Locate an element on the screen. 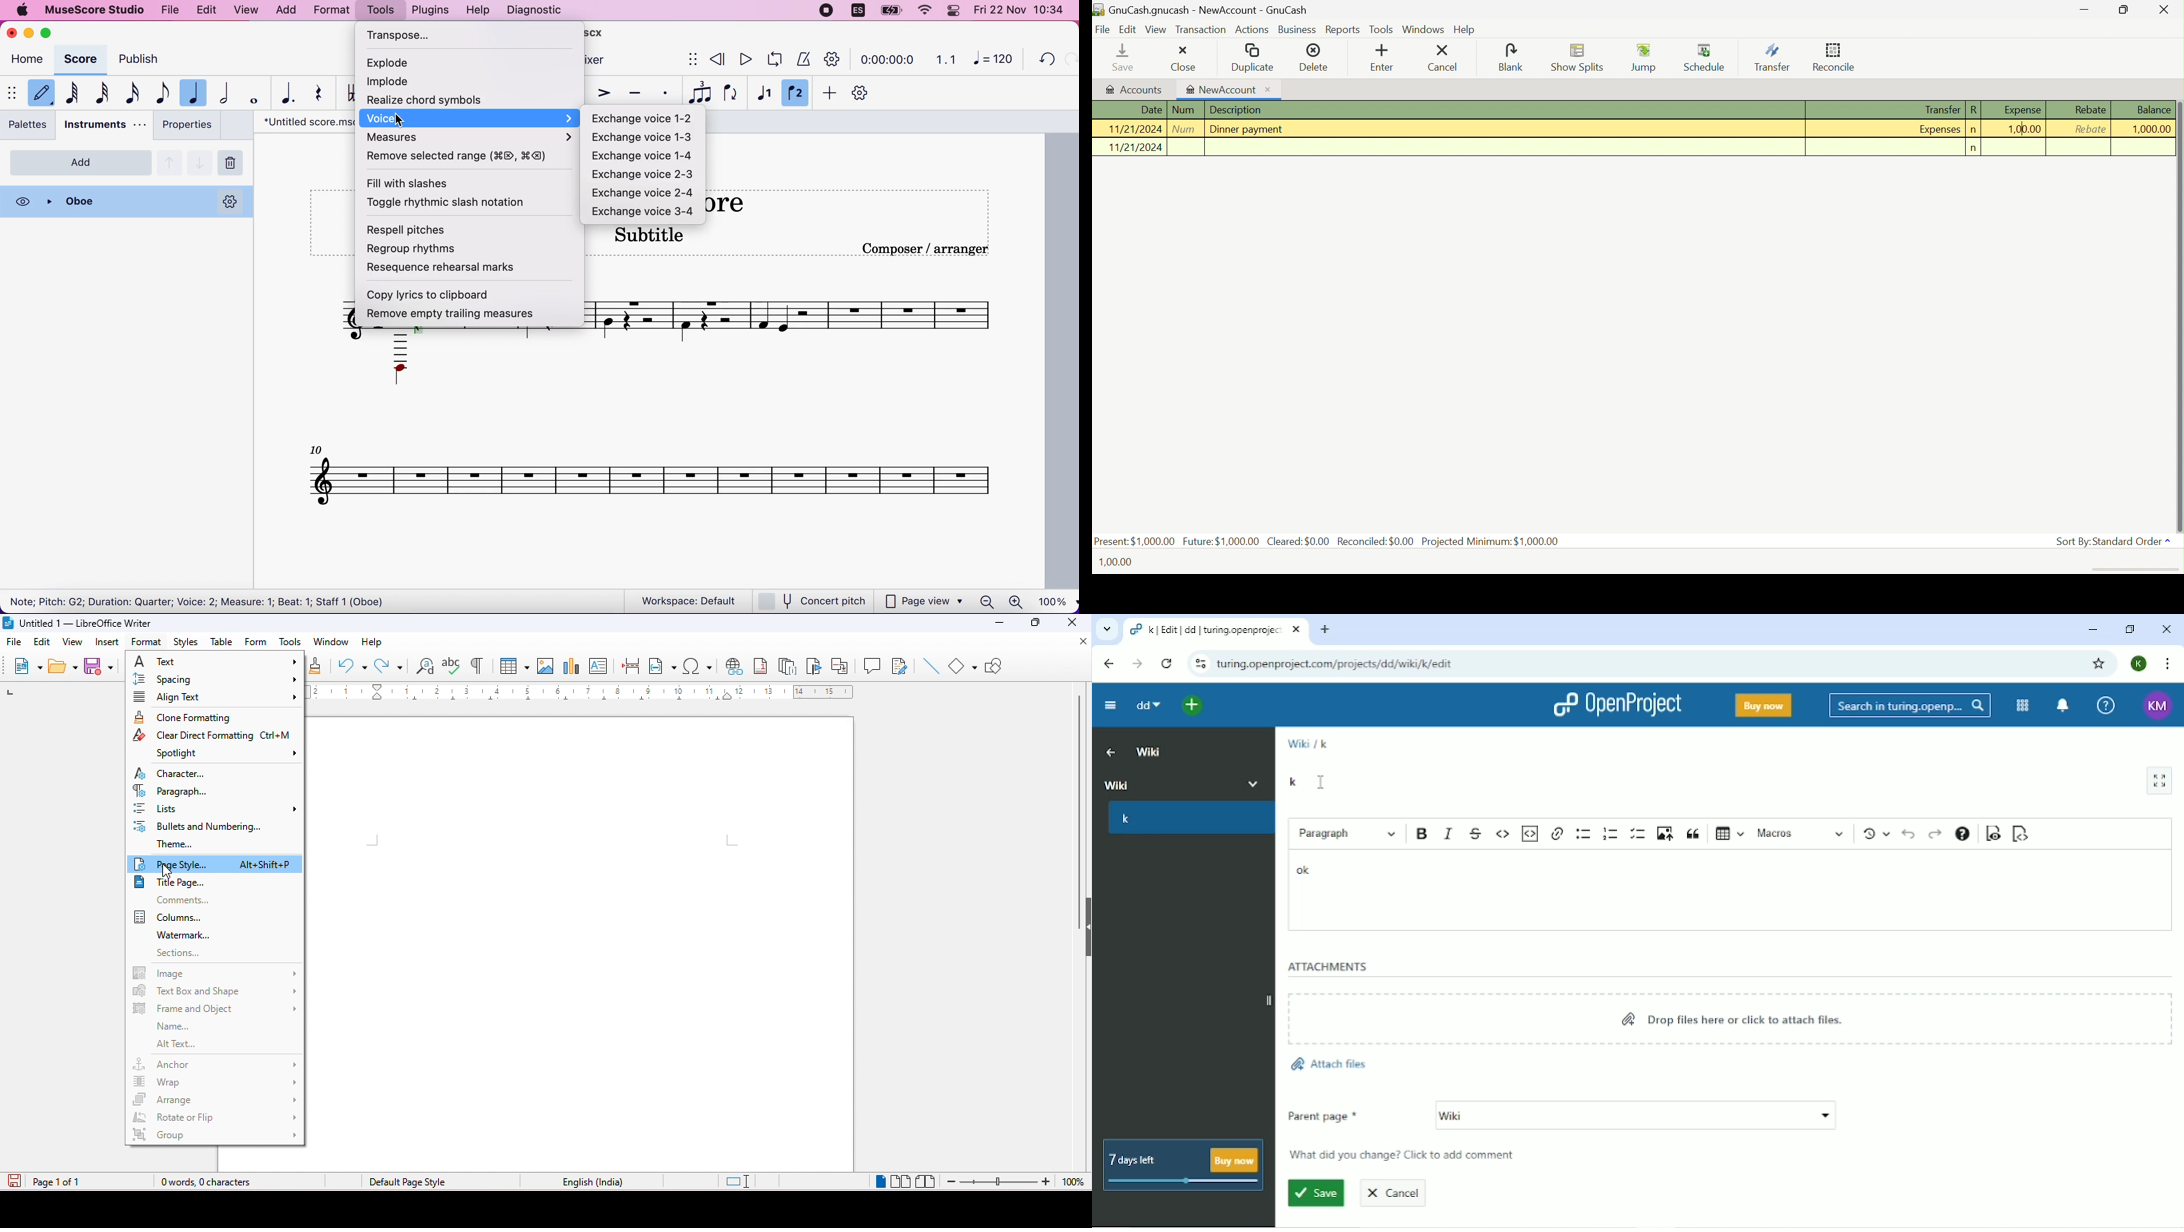 This screenshot has width=2184, height=1232. tenuto is located at coordinates (636, 92).